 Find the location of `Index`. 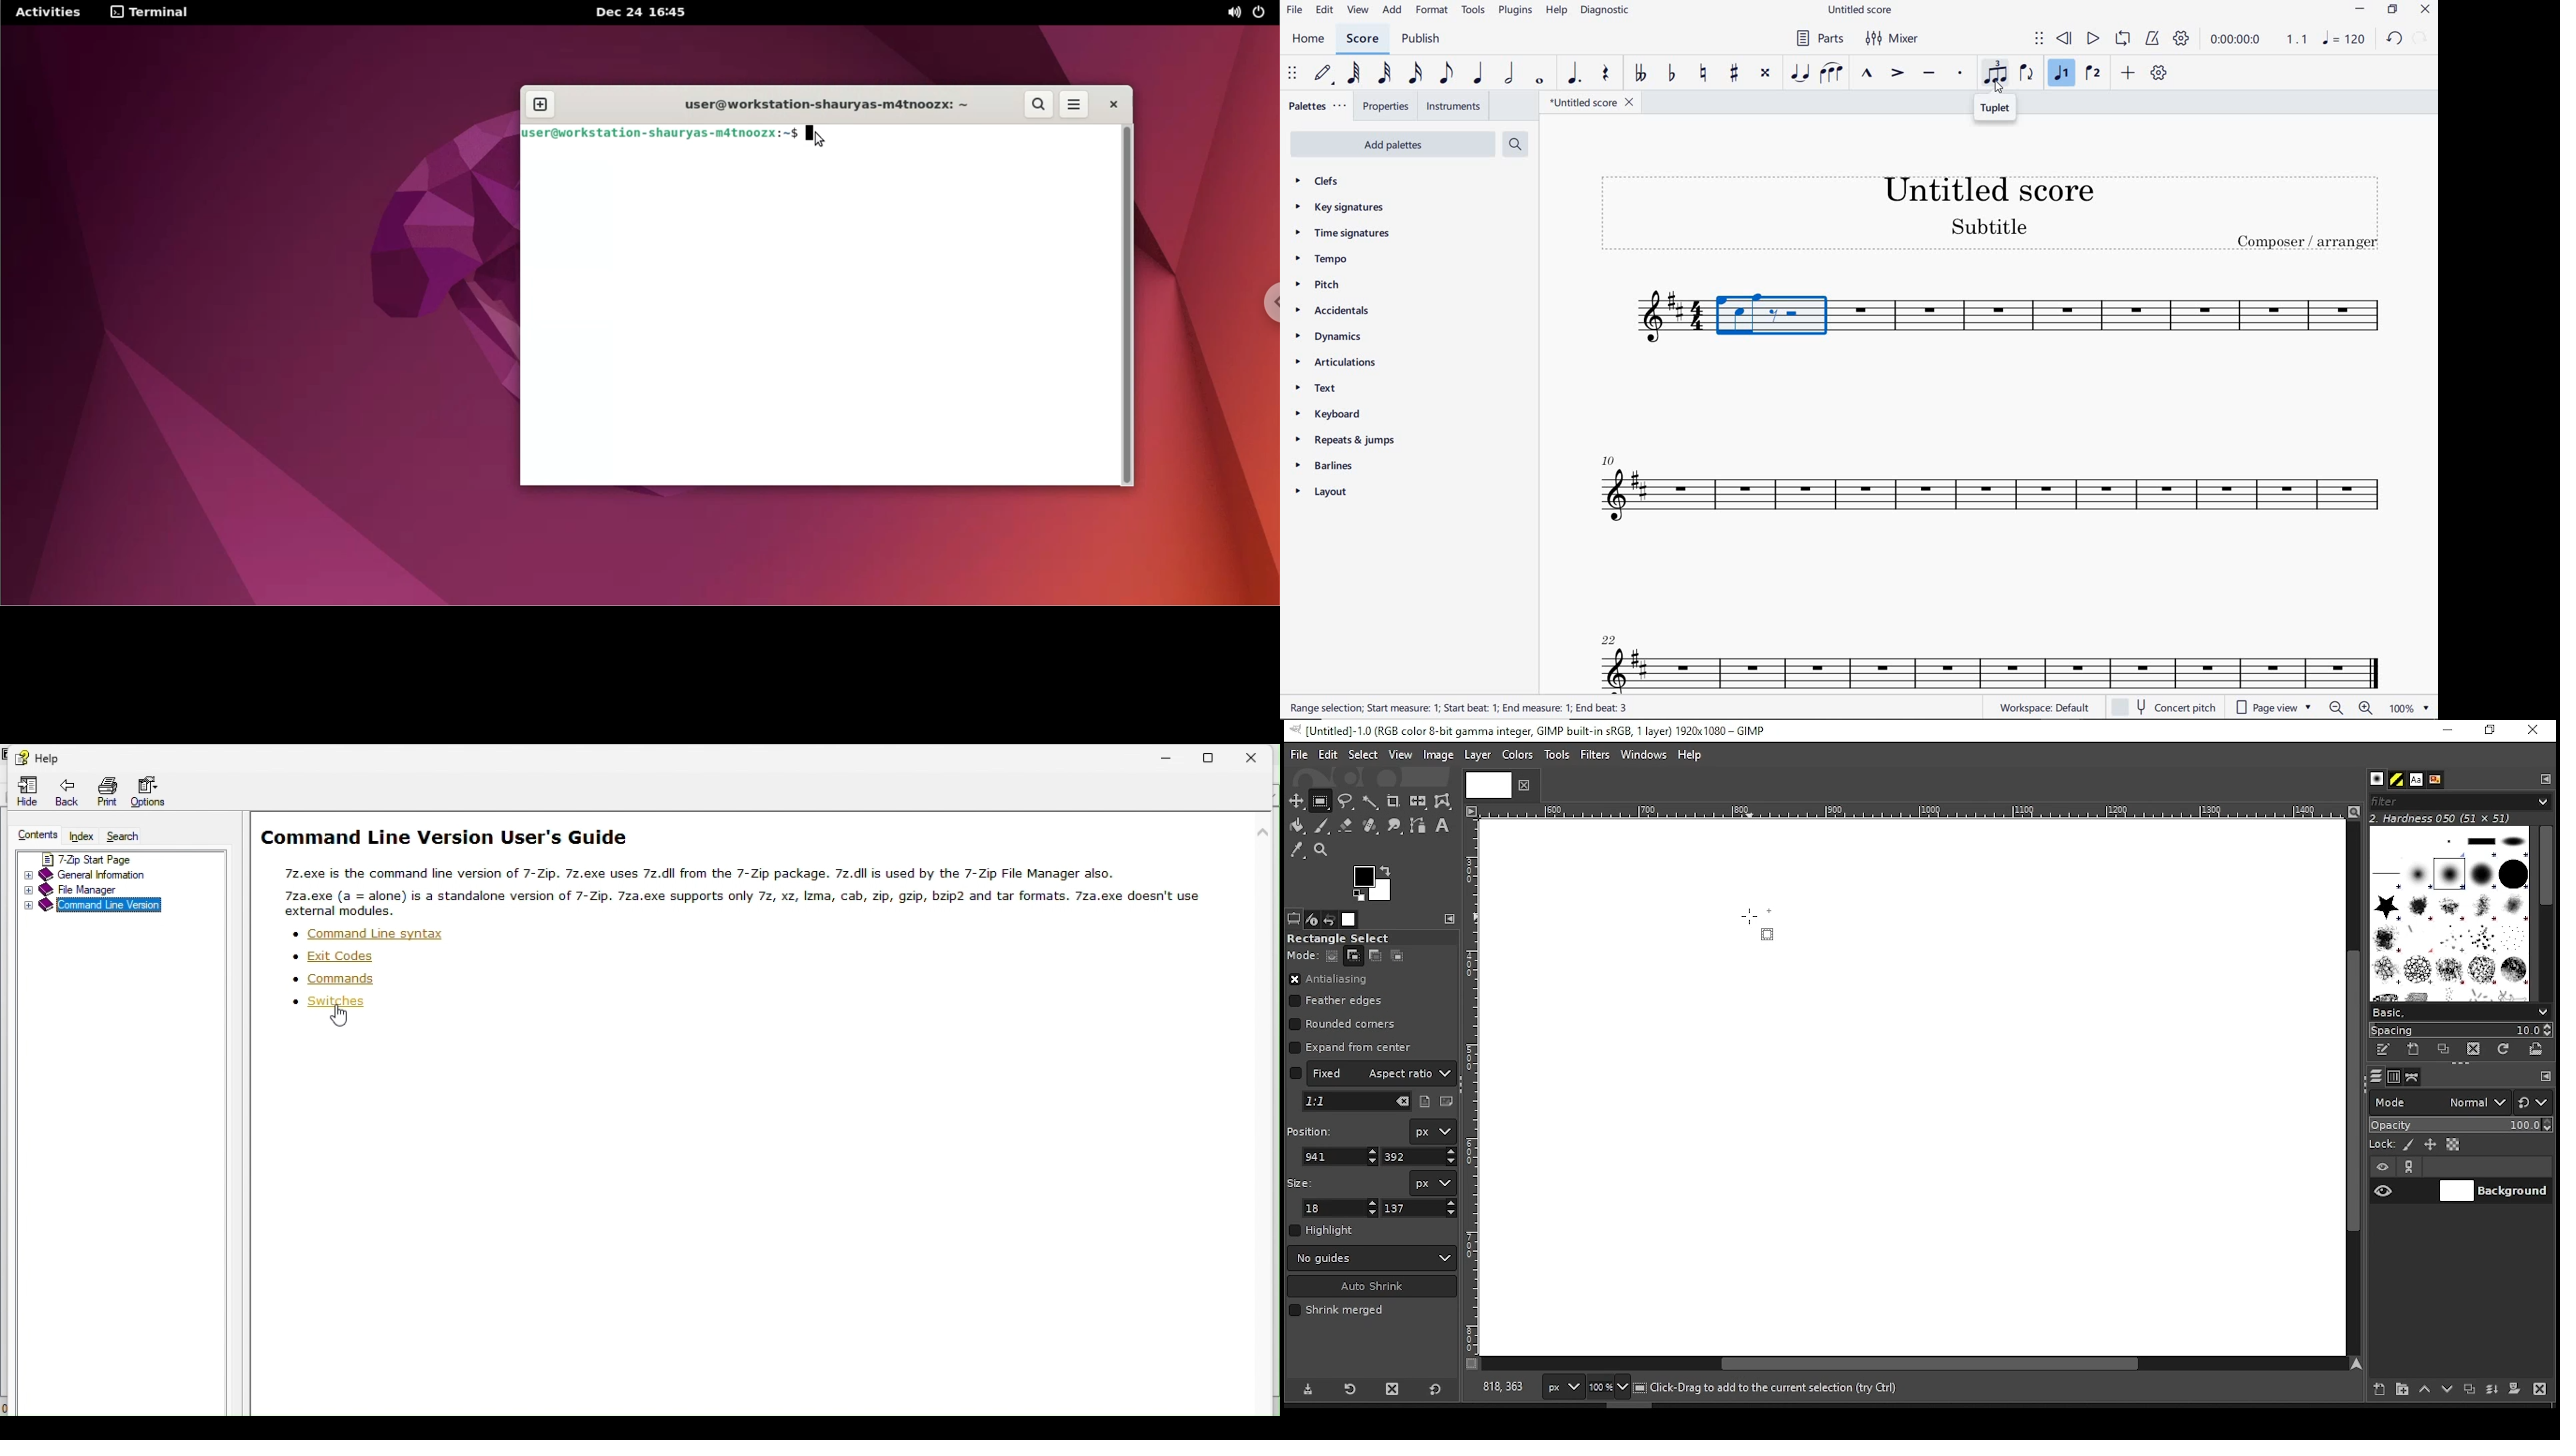

Index is located at coordinates (81, 837).